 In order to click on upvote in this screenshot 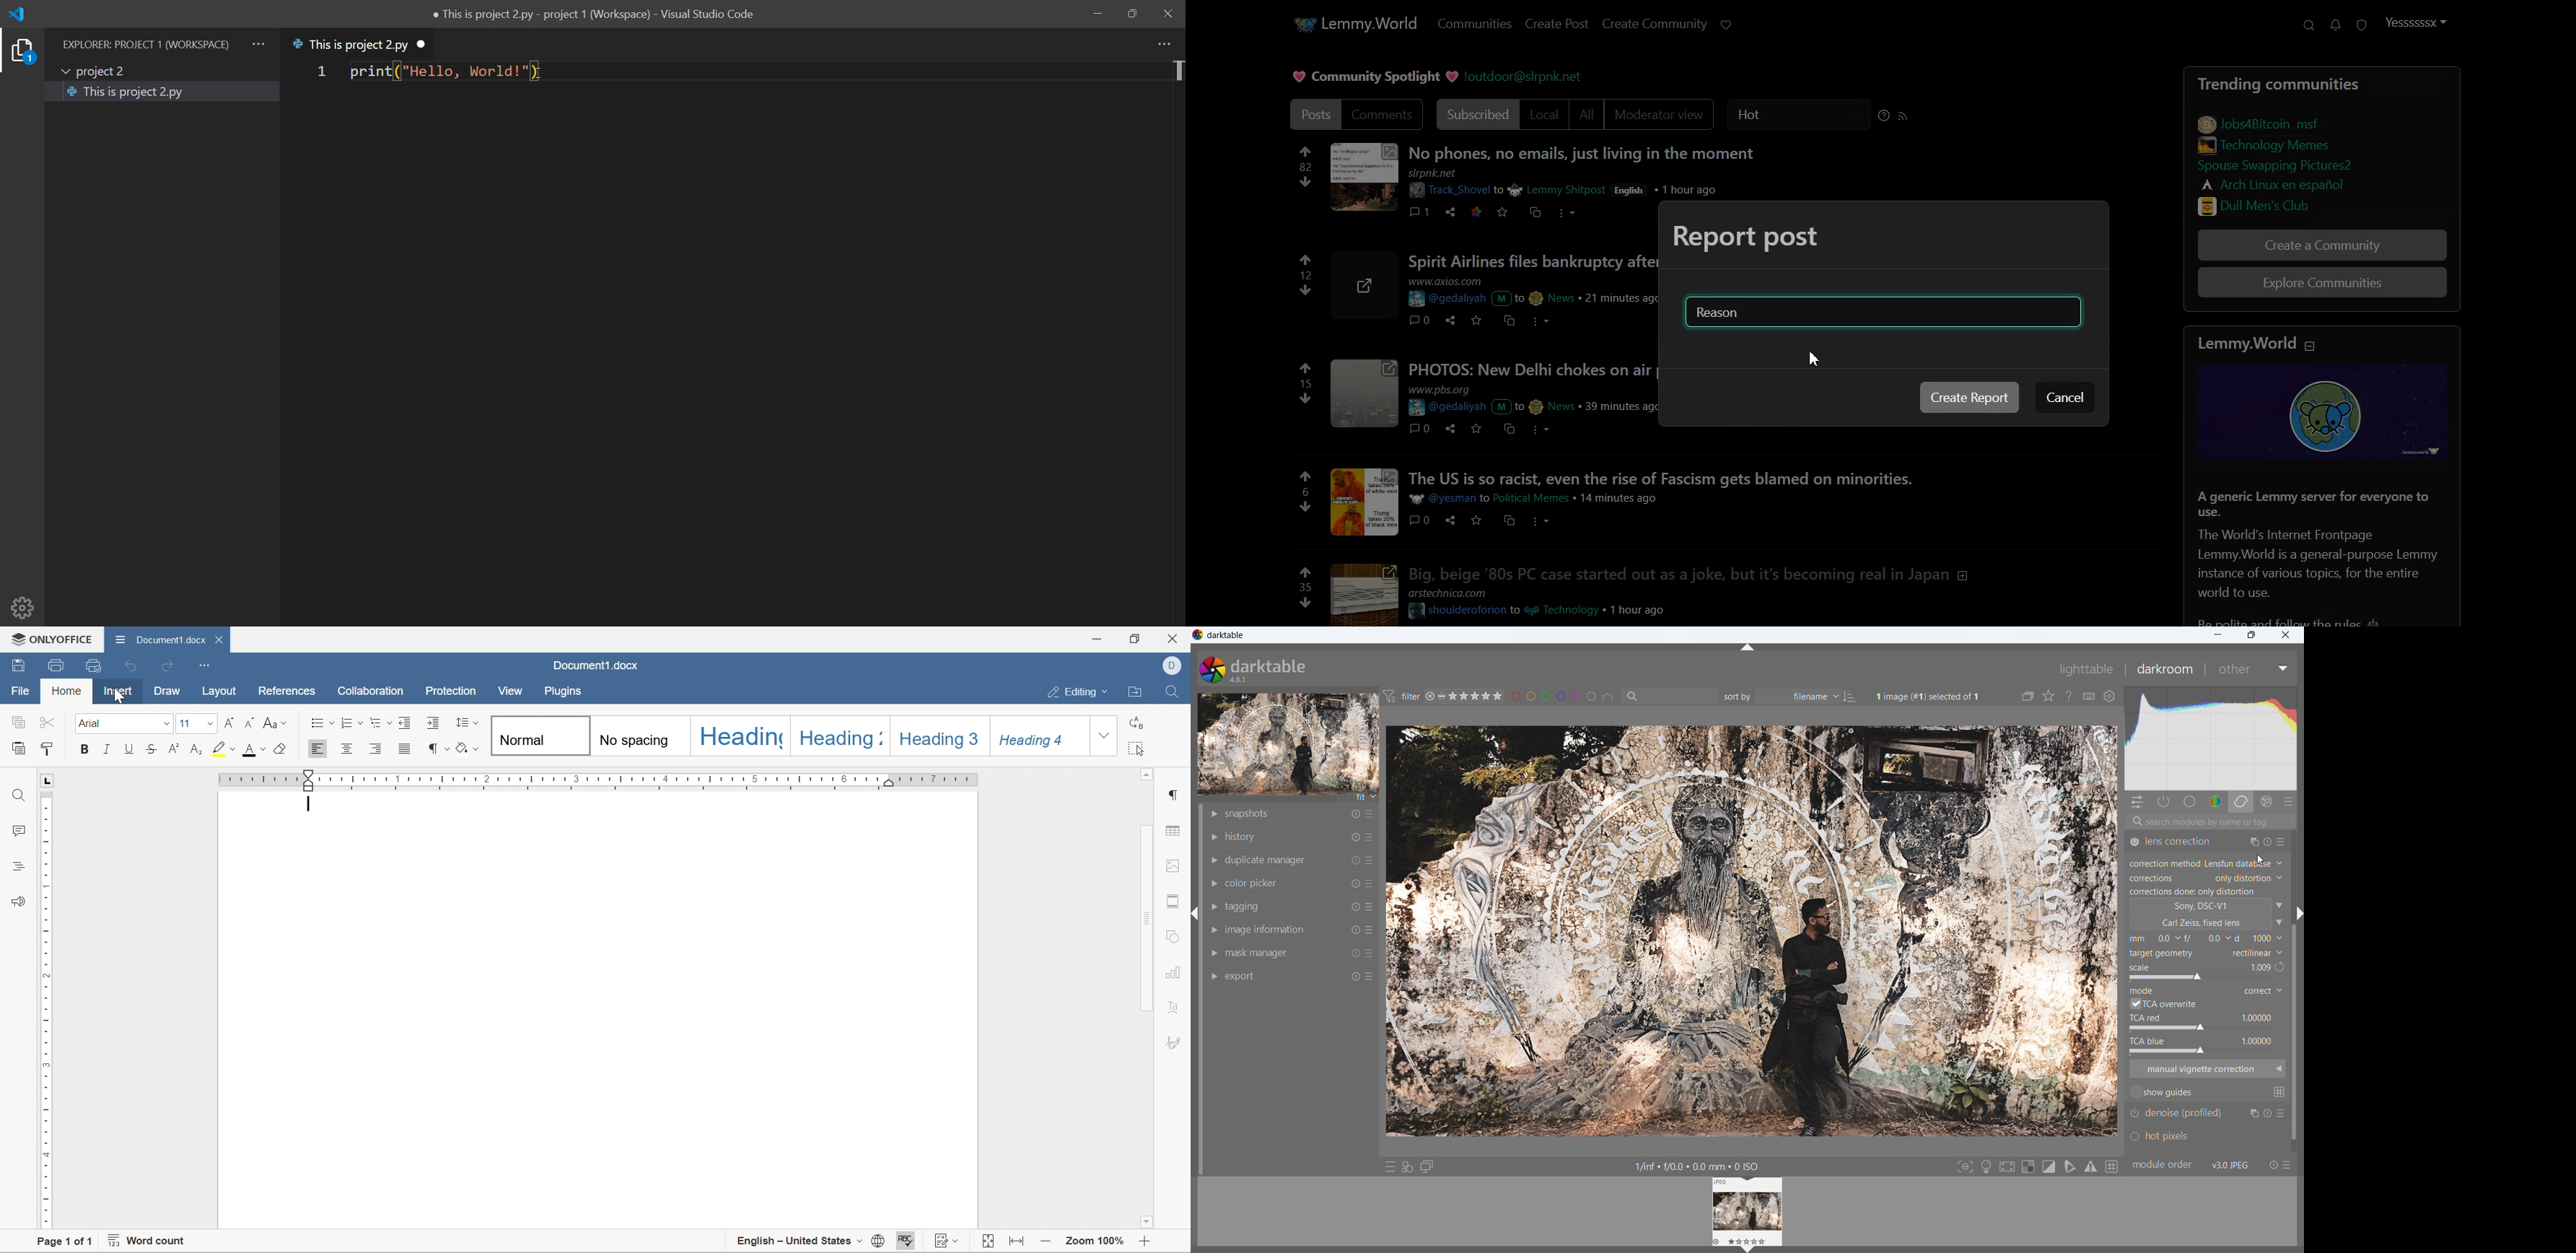, I will do `click(1306, 261)`.